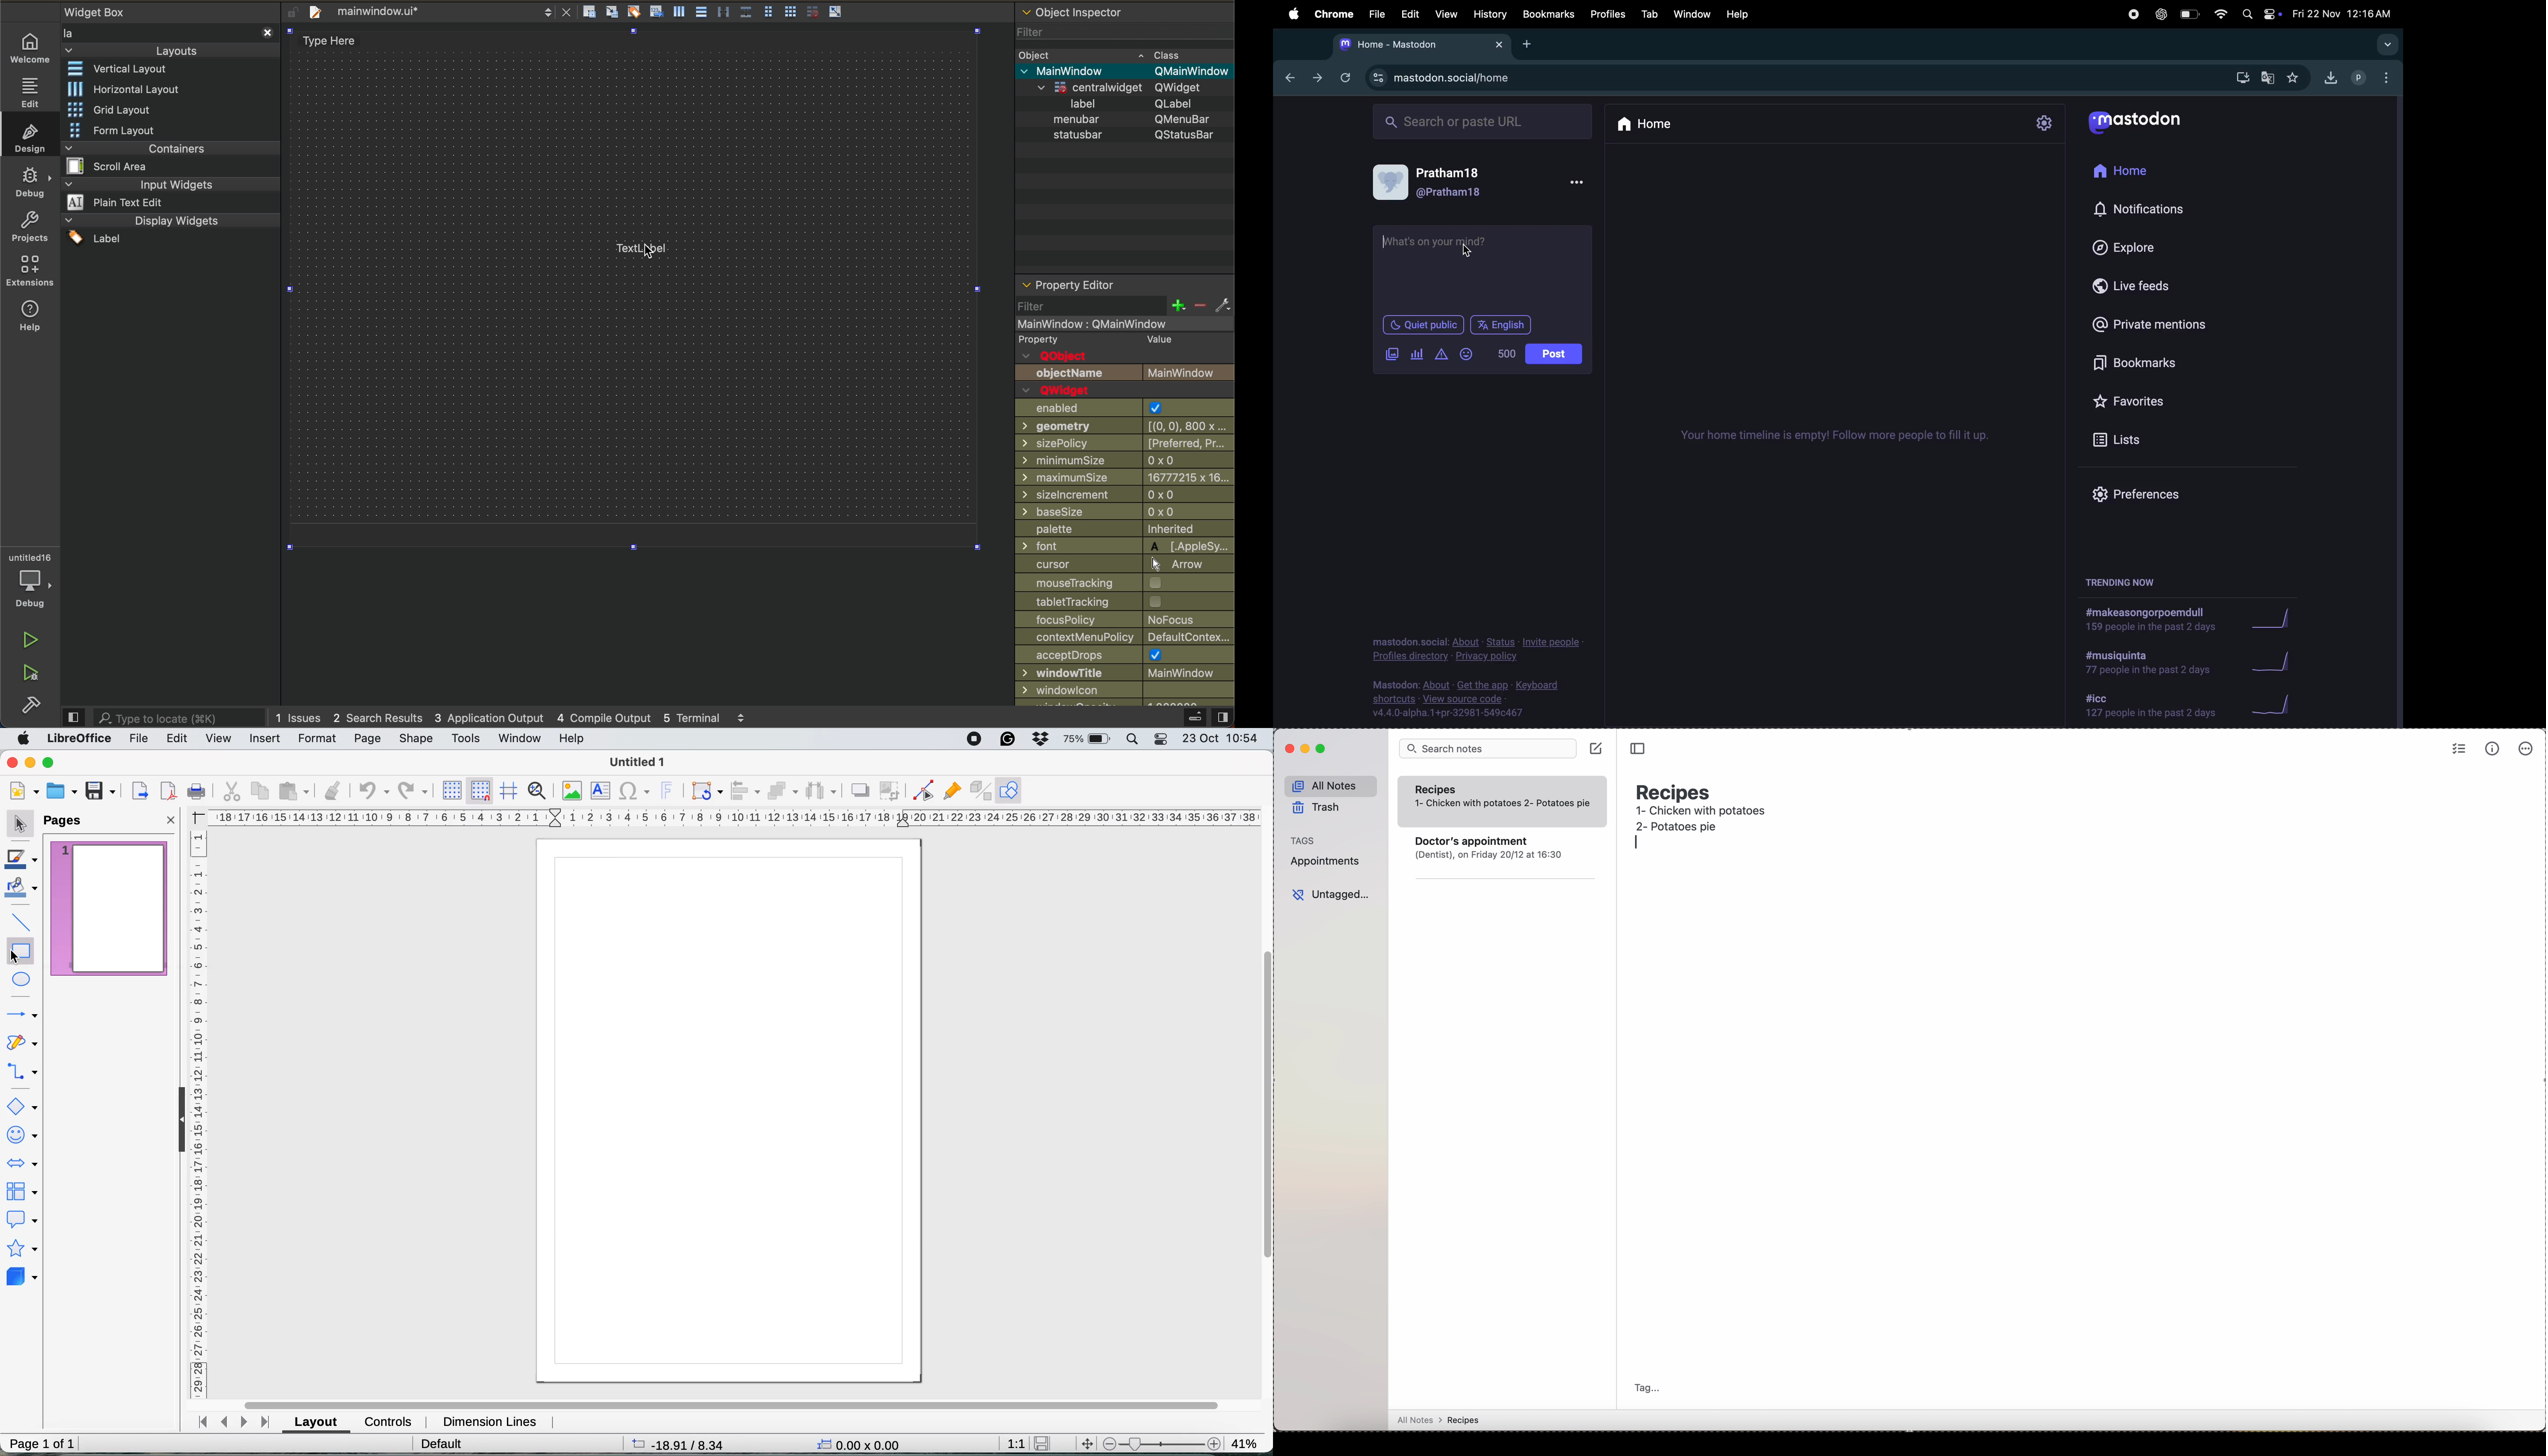  Describe the element at coordinates (1549, 13) in the screenshot. I see `bookmarks` at that location.